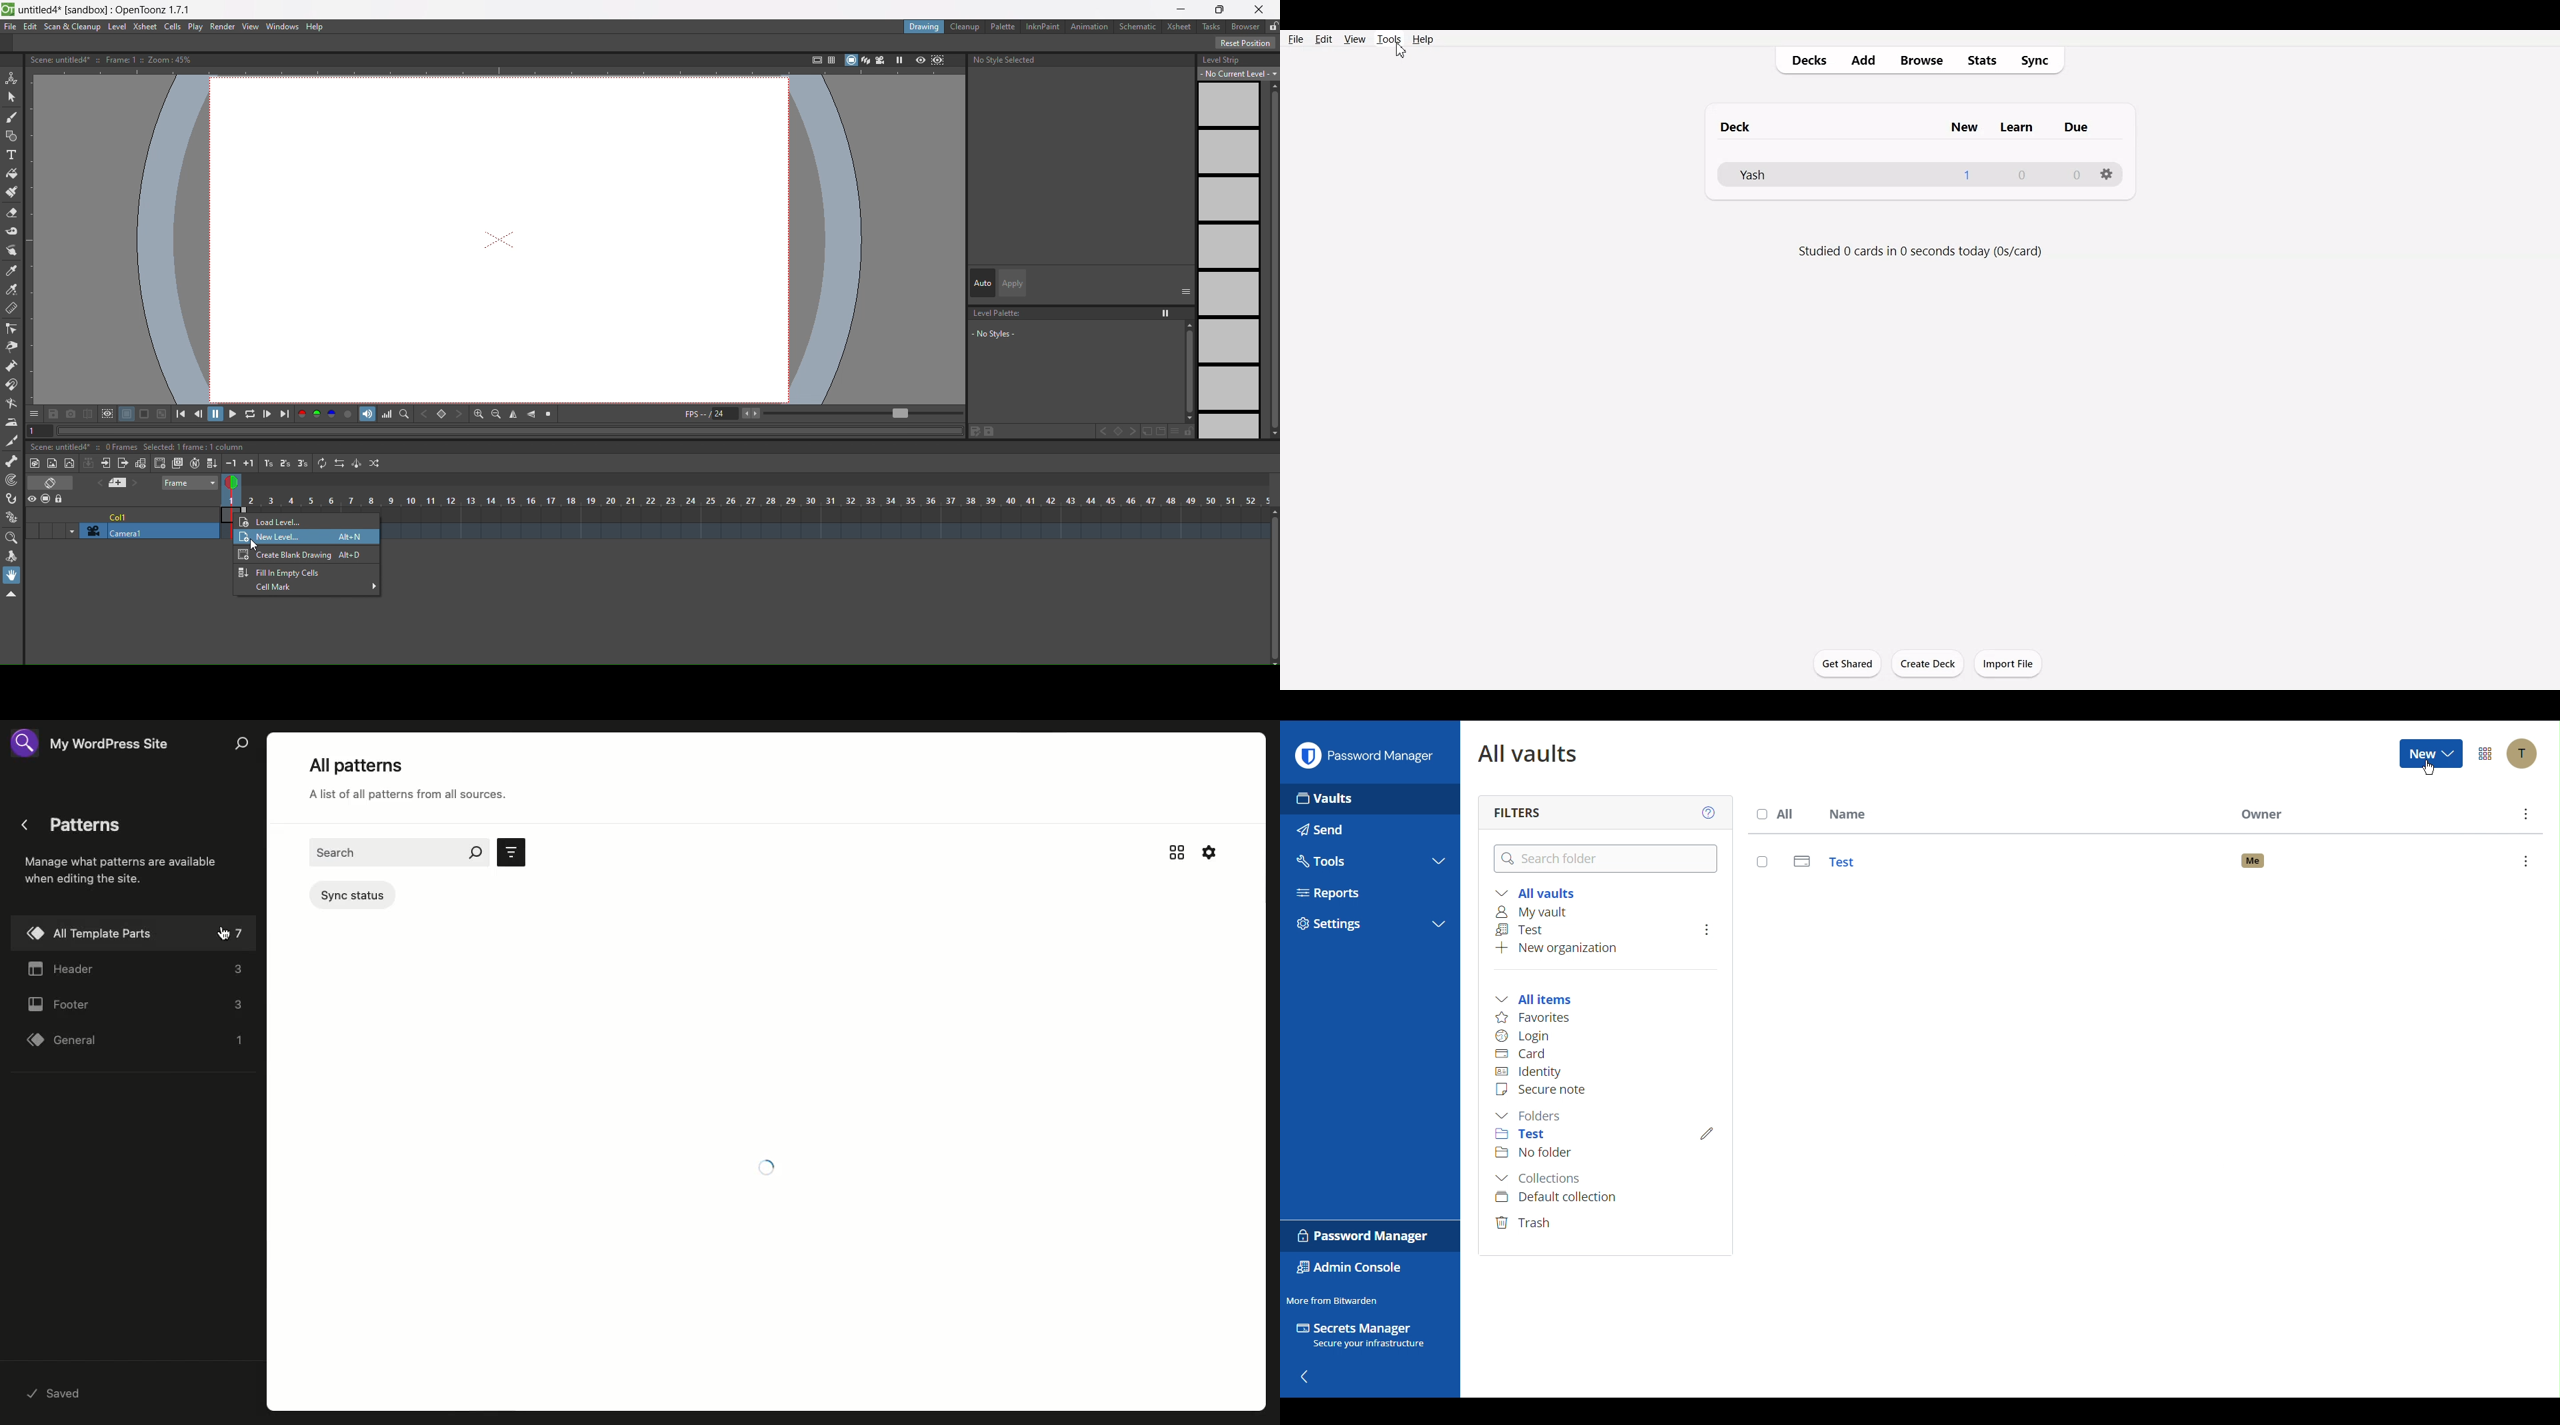 The width and height of the screenshot is (2576, 1428). Describe the element at coordinates (135, 933) in the screenshot. I see `All template parts` at that location.